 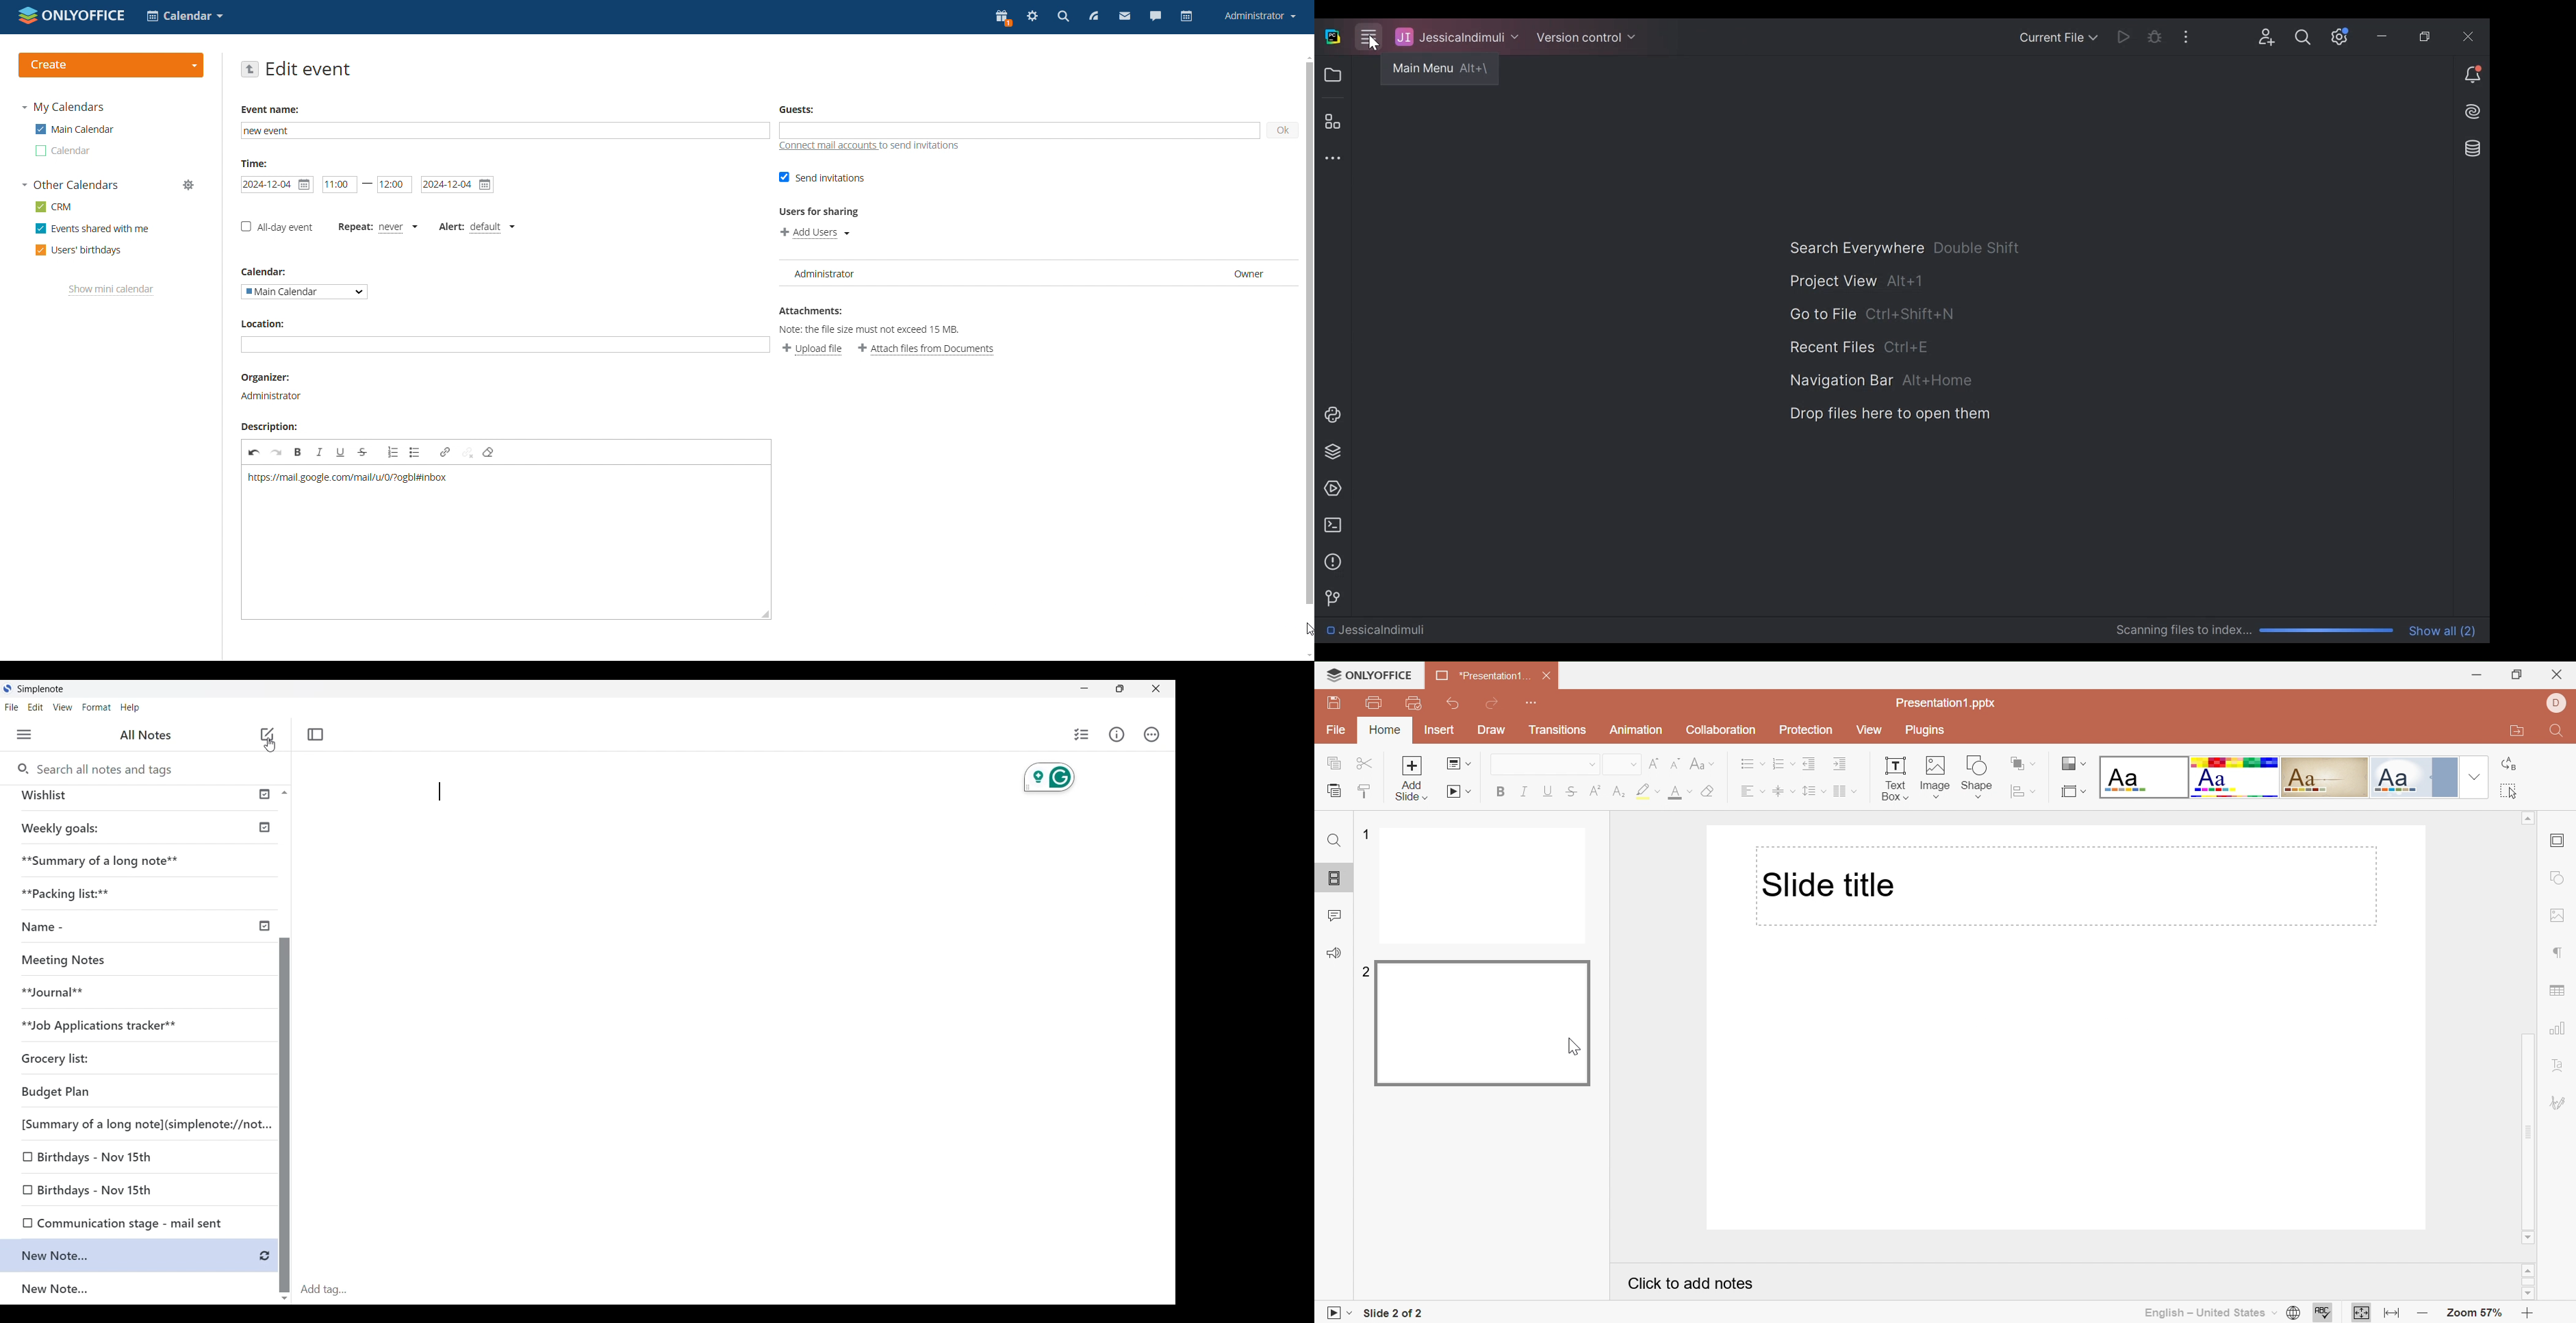 I want to click on Click to add notes, so click(x=1692, y=1284).